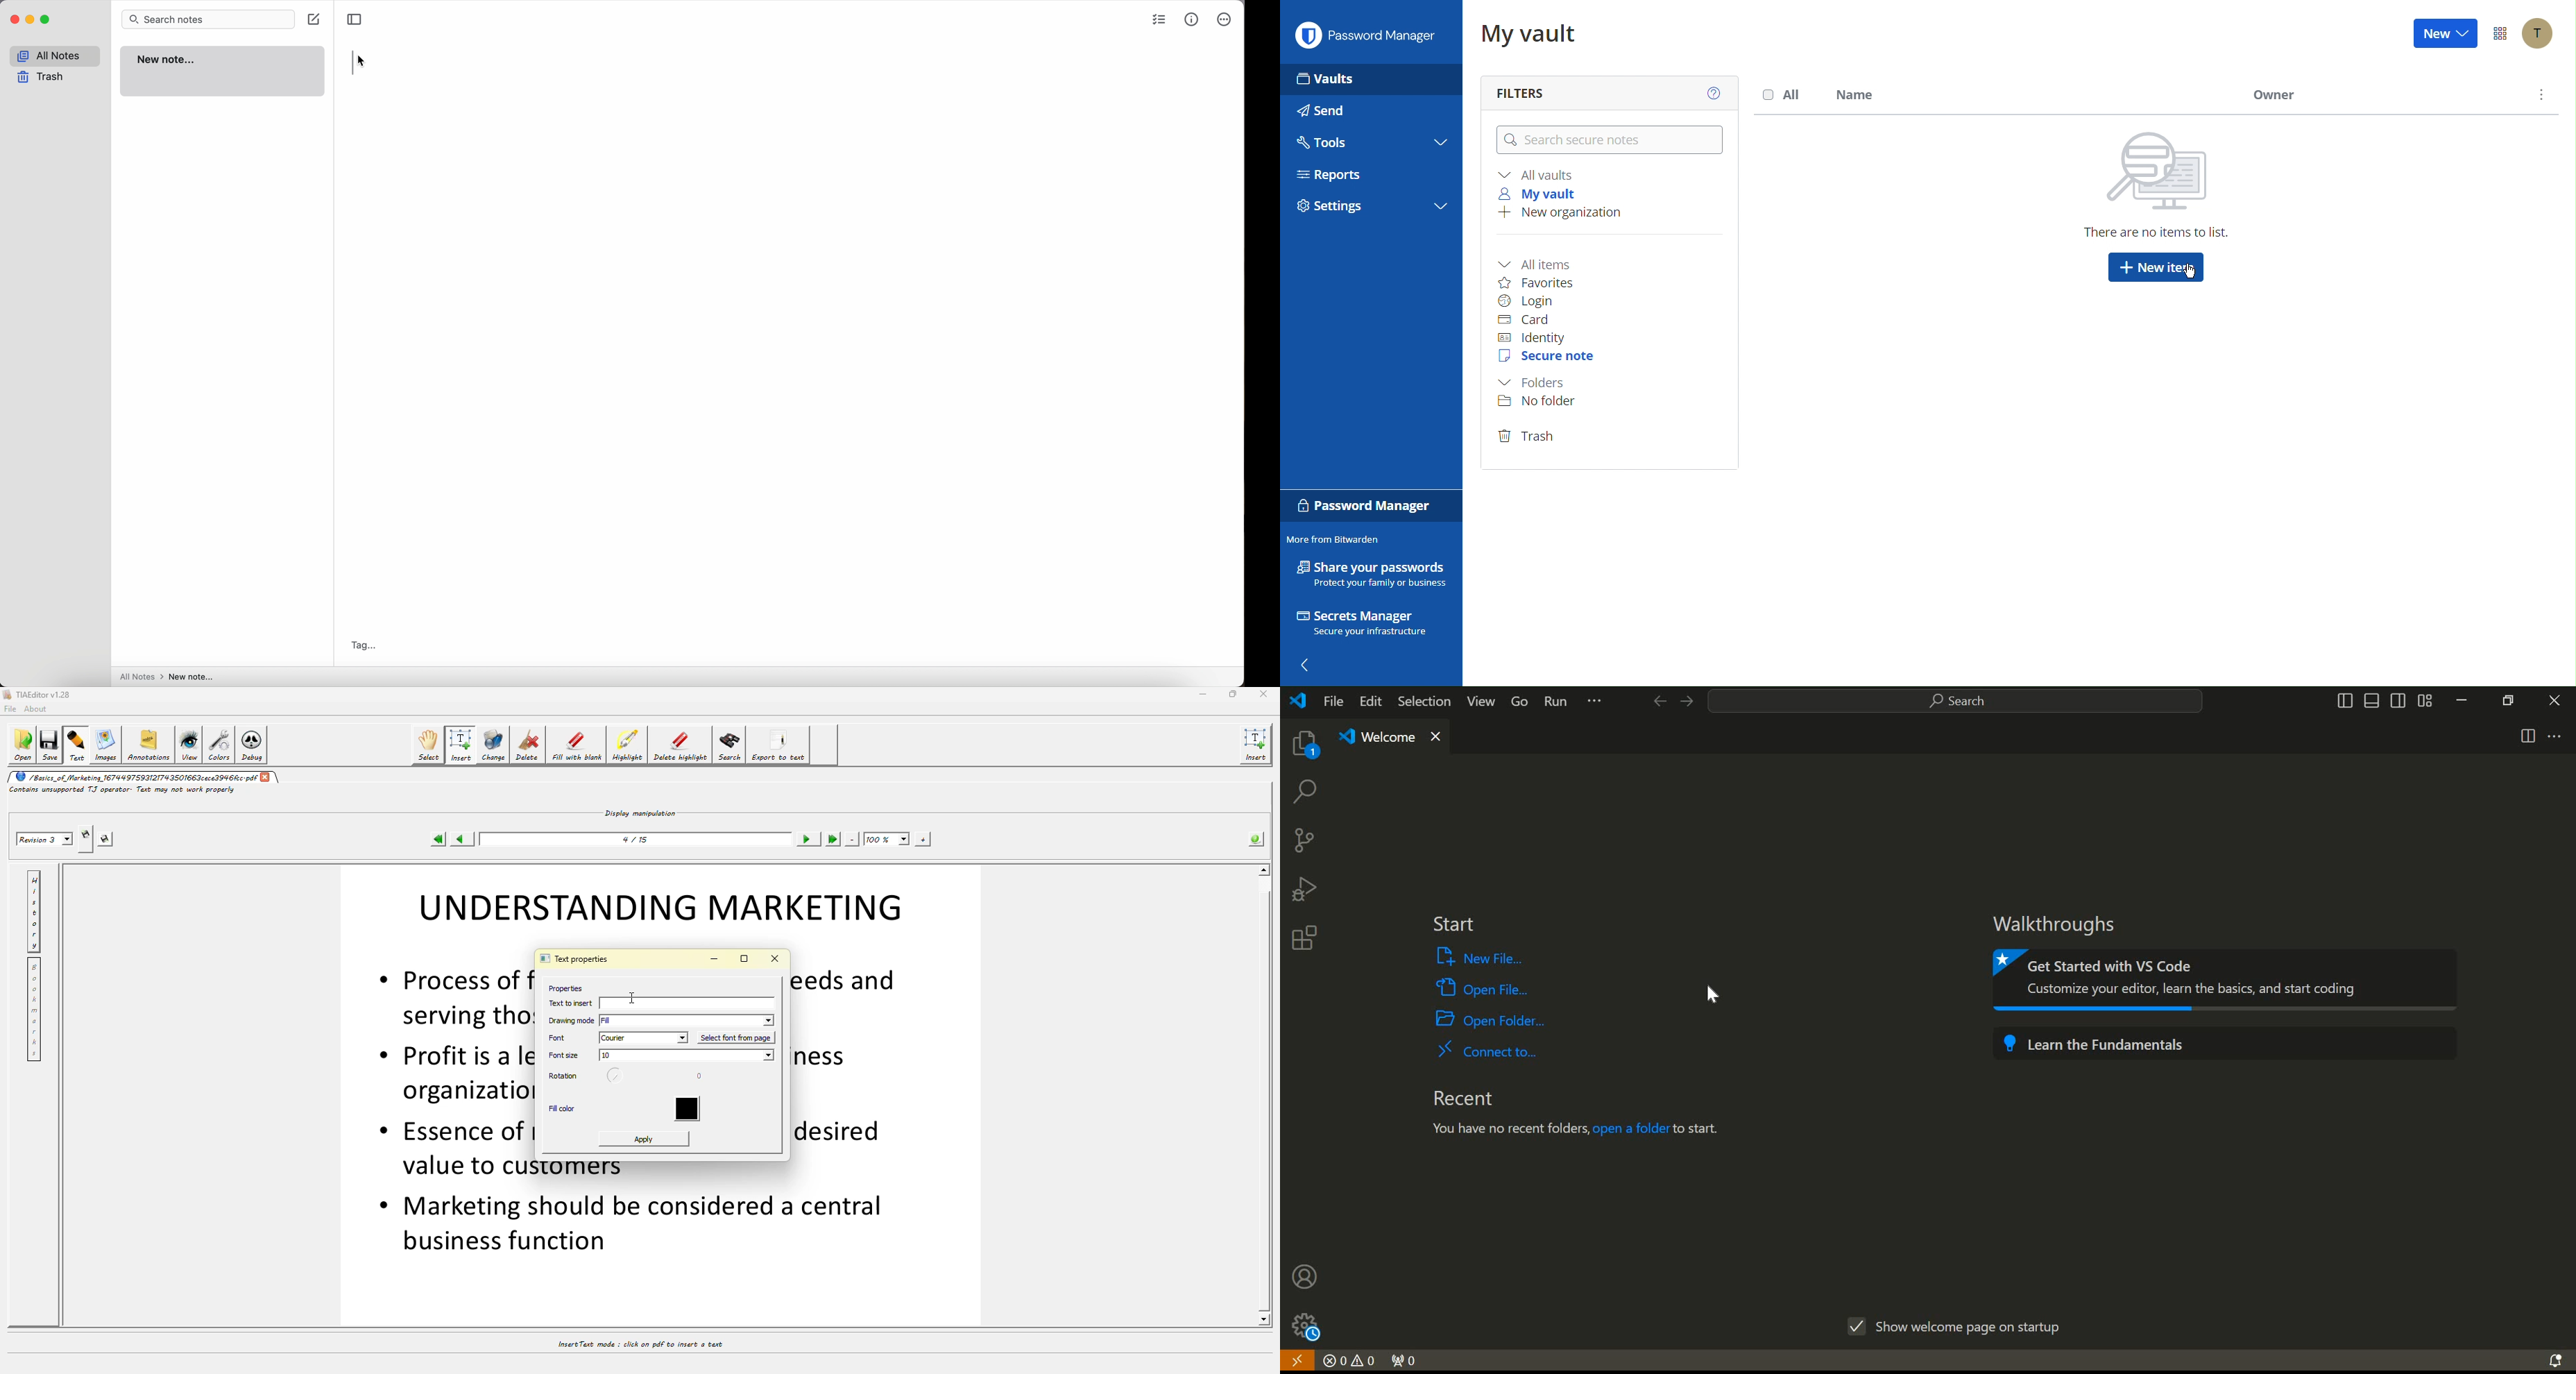  I want to click on maximize, so click(47, 19).